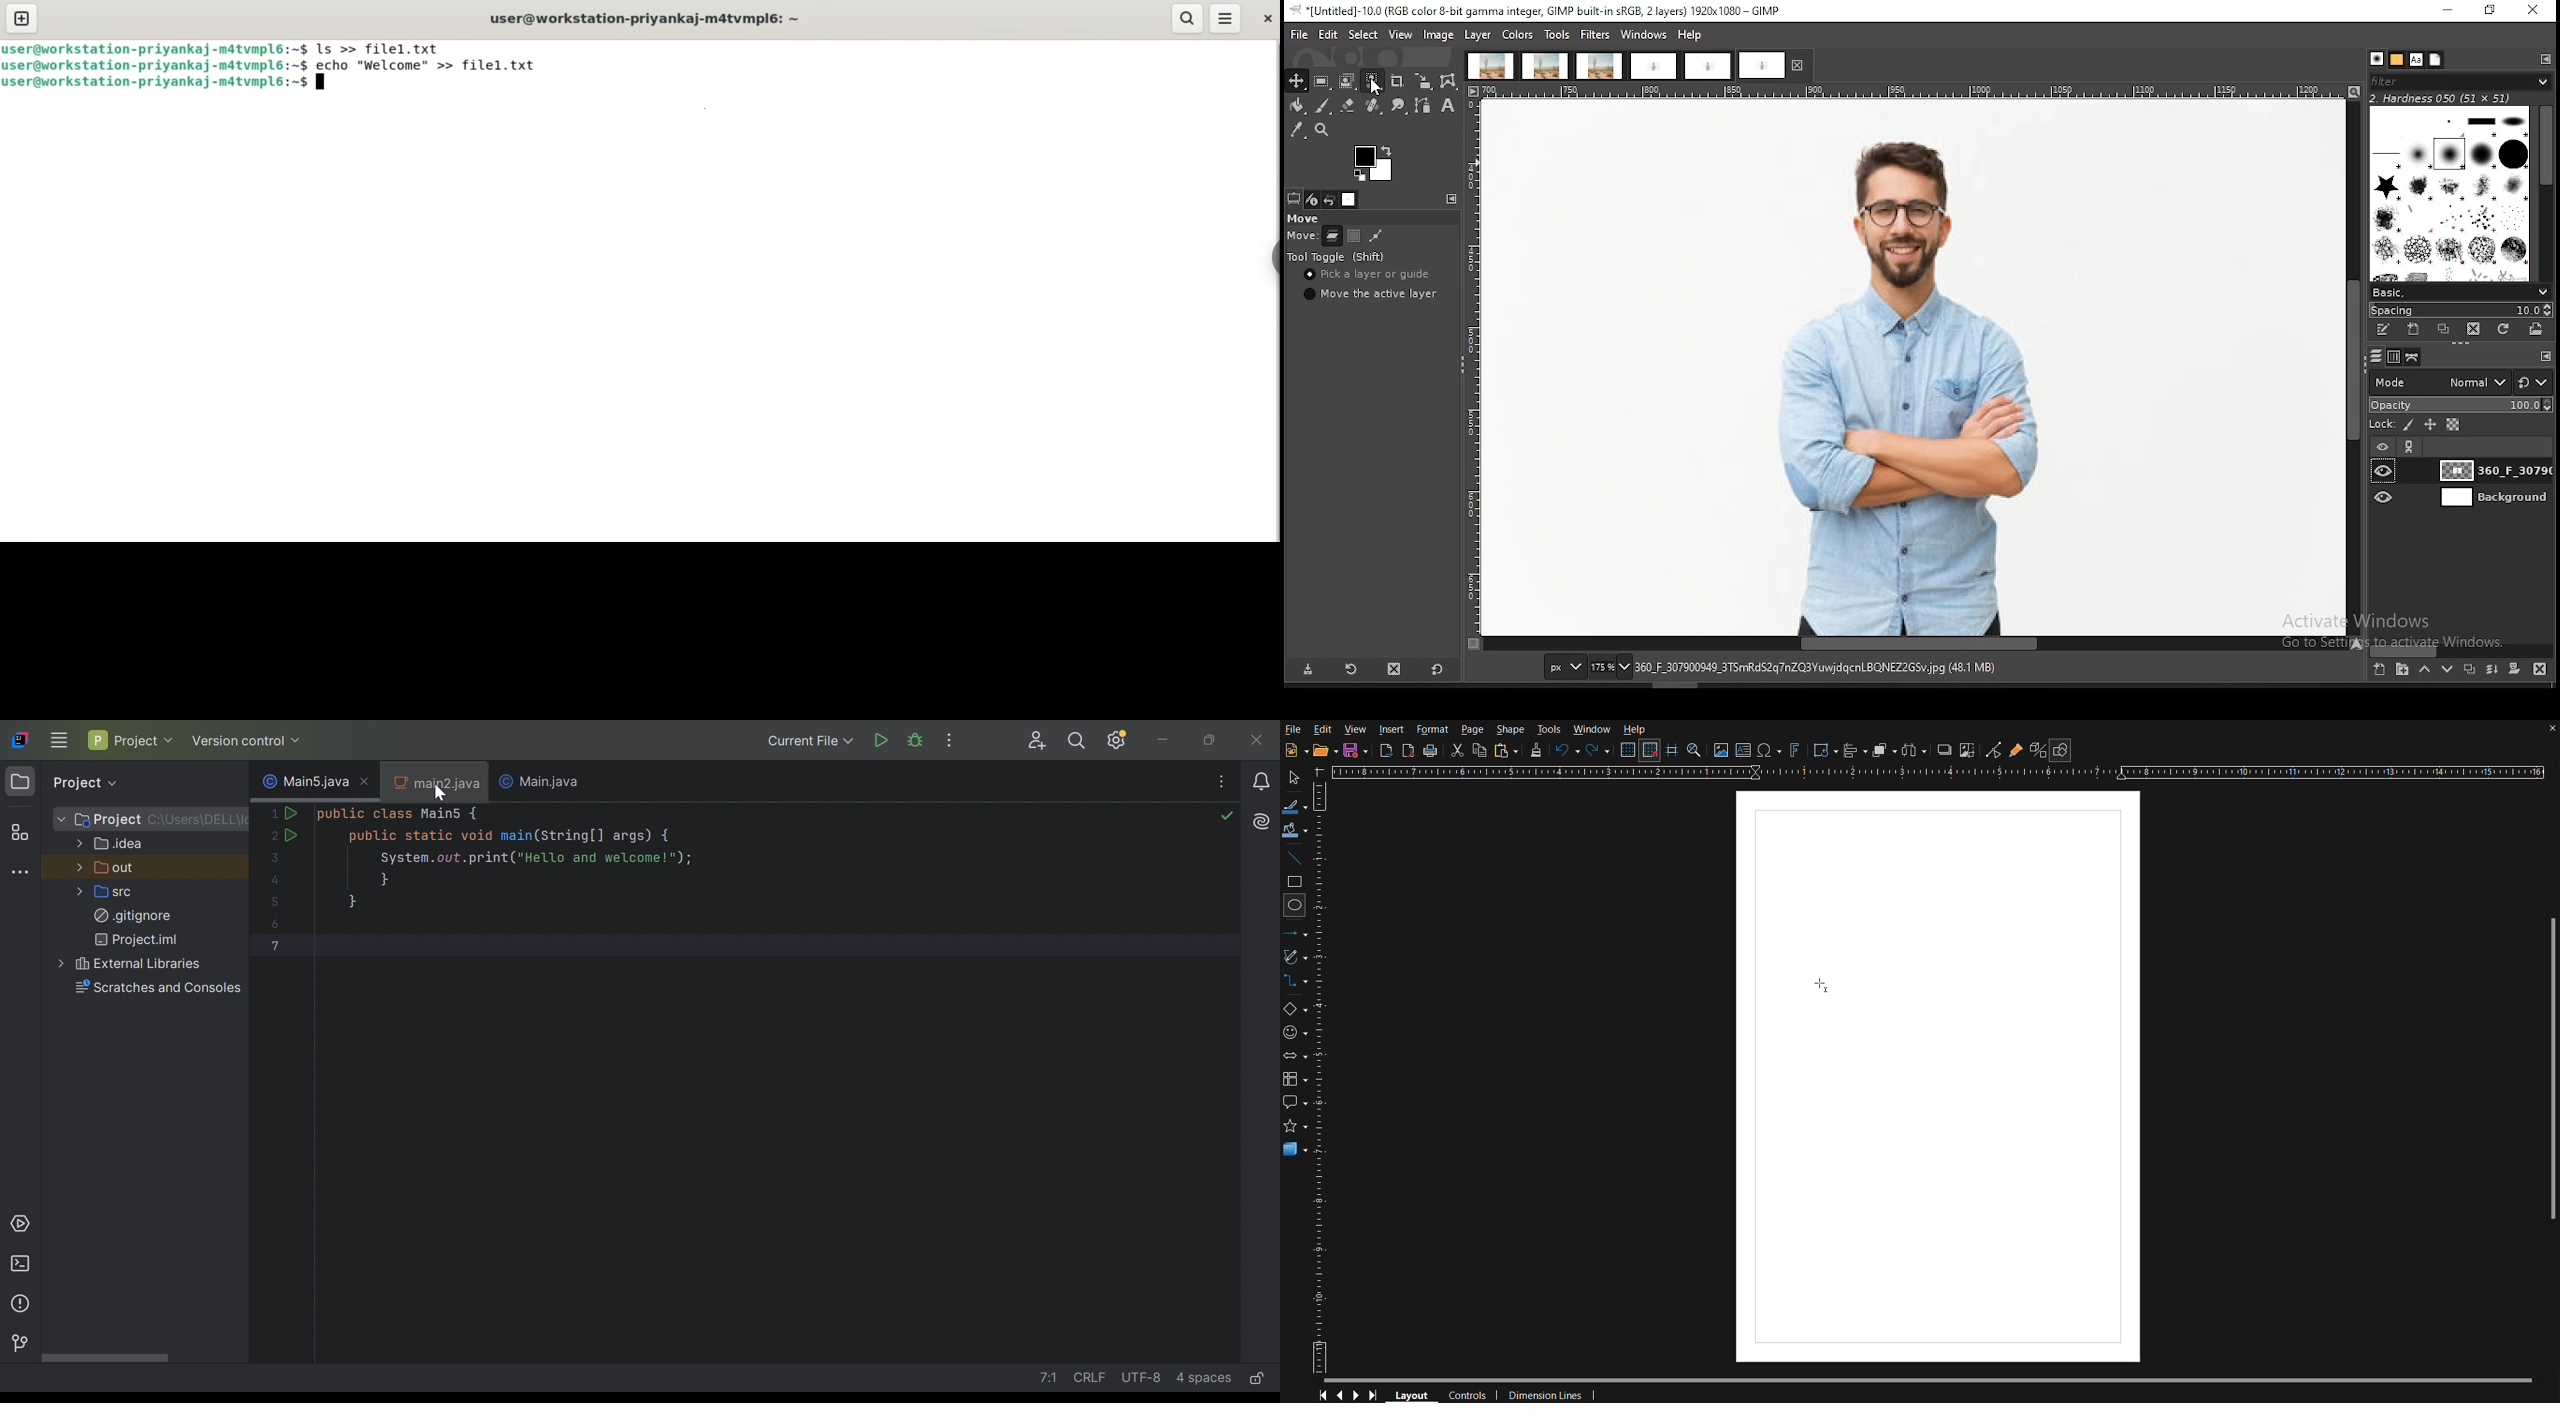  Describe the element at coordinates (646, 18) in the screenshot. I see `user@workstation-priyankaj-m4tvmpl6: ~` at that location.